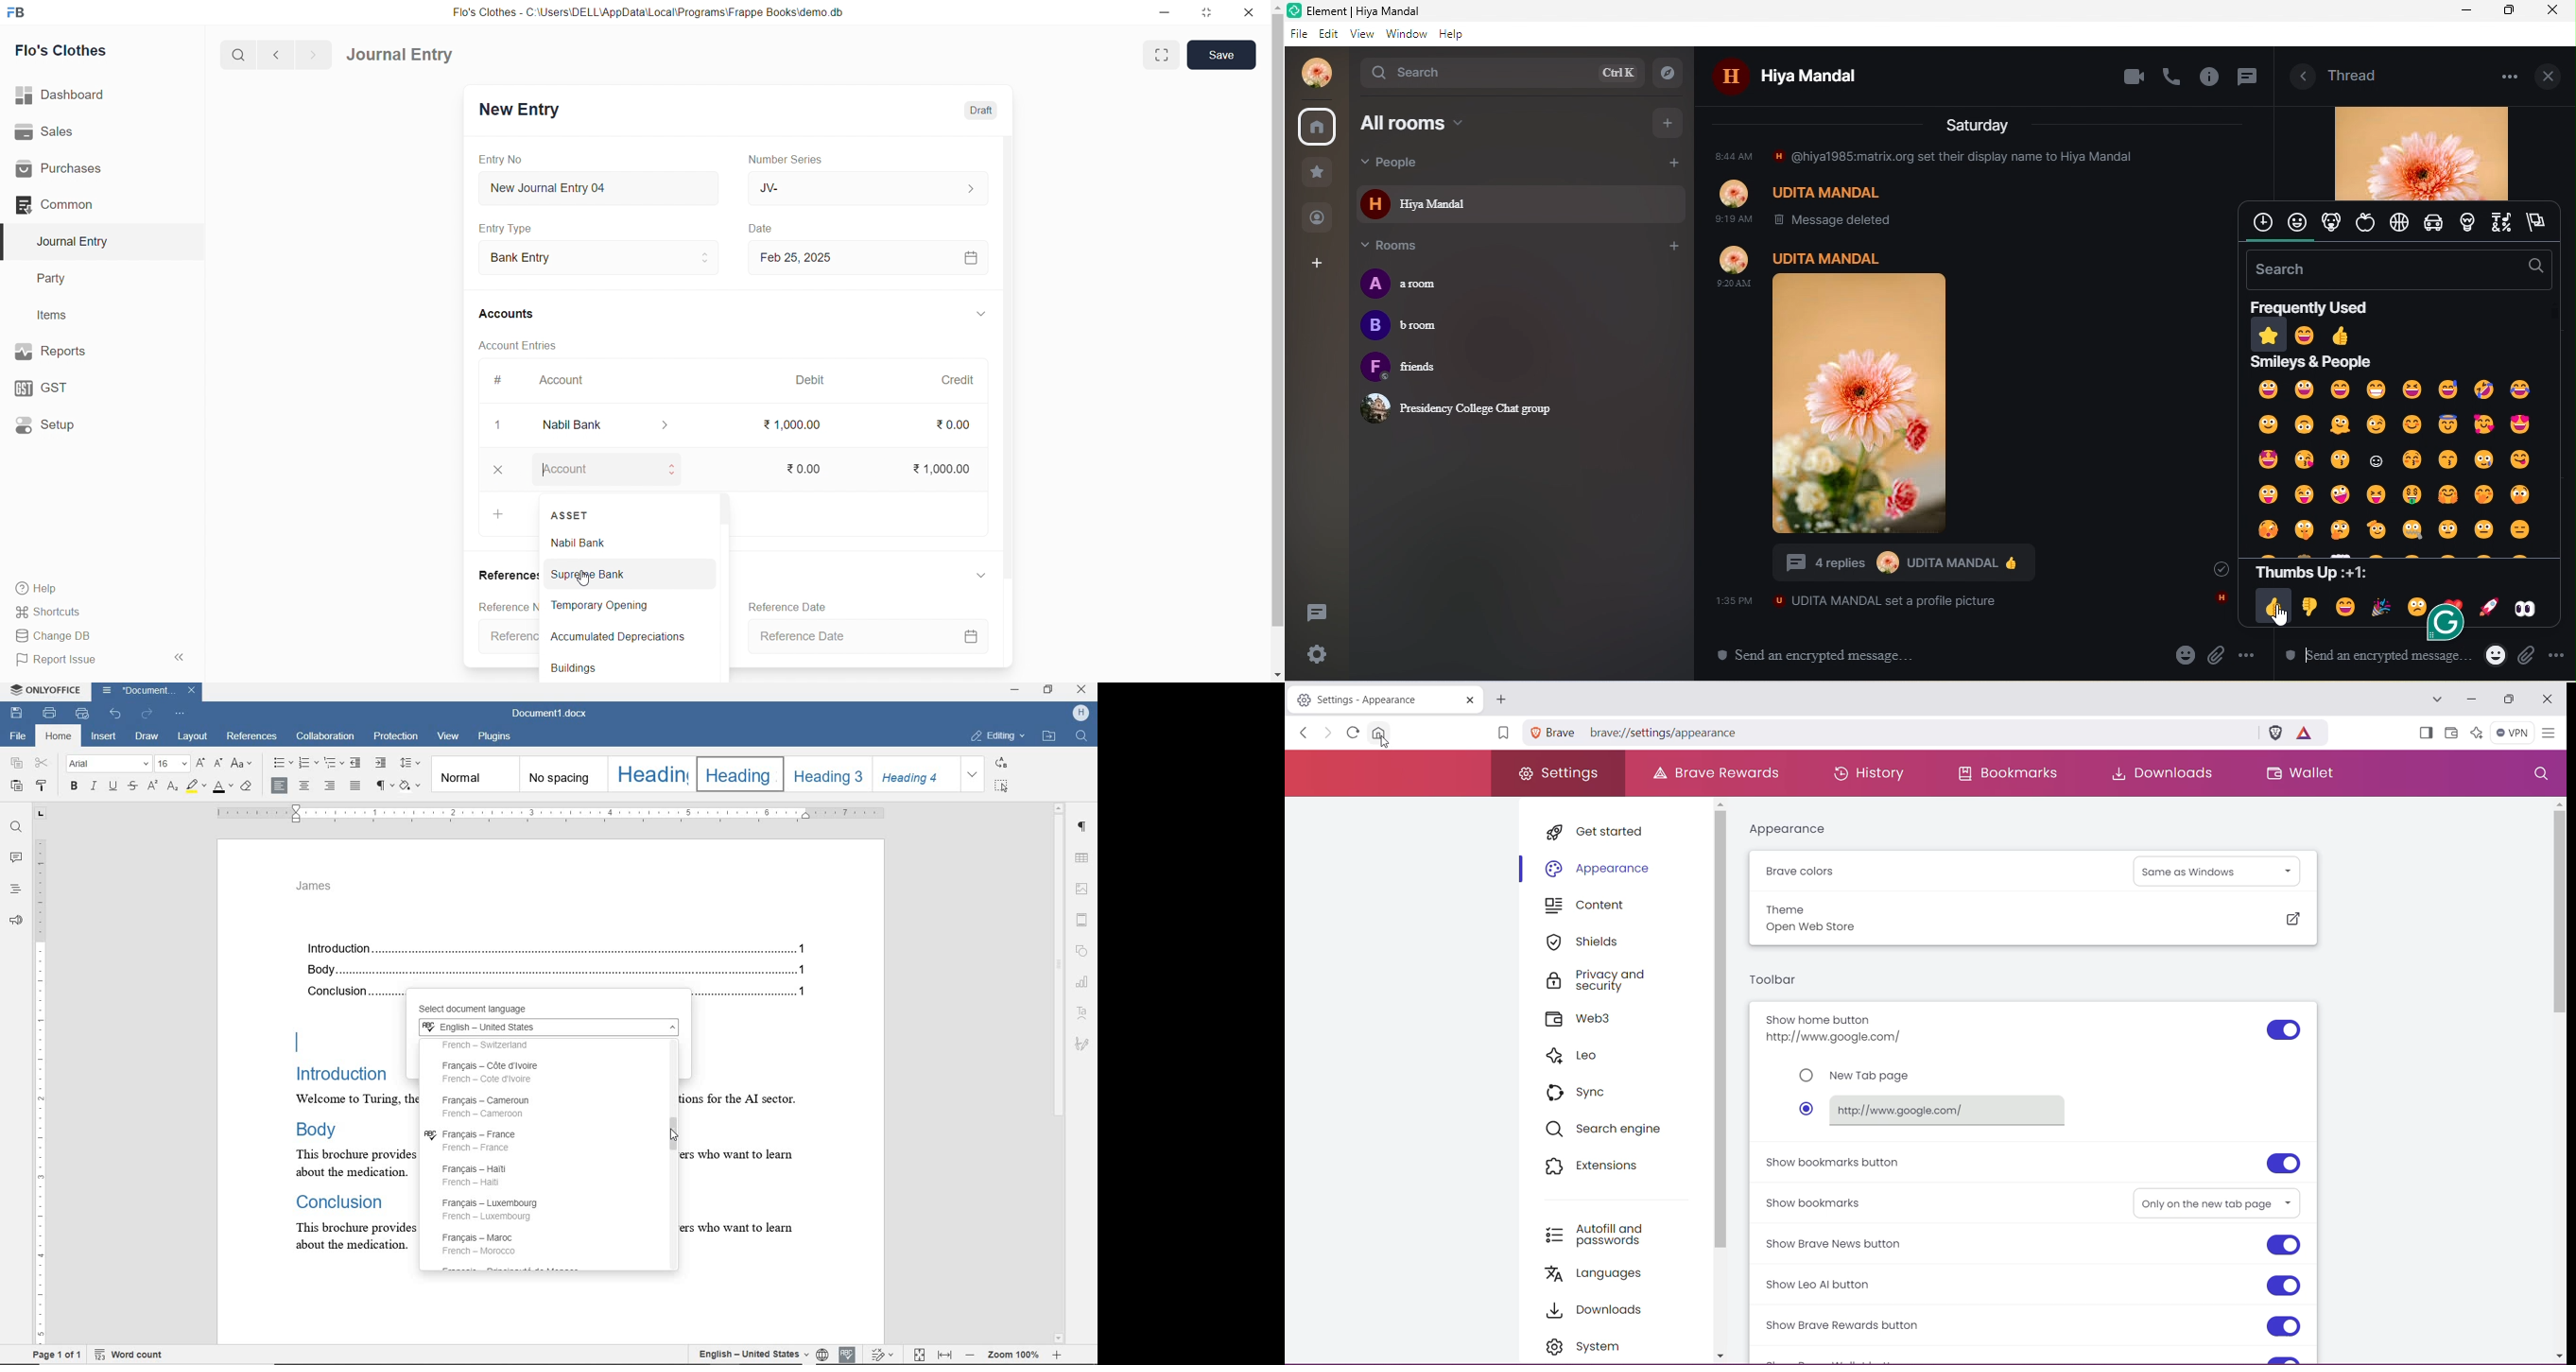 The height and width of the screenshot is (1372, 2576). What do you see at coordinates (1428, 369) in the screenshot?
I see `friends` at bounding box center [1428, 369].